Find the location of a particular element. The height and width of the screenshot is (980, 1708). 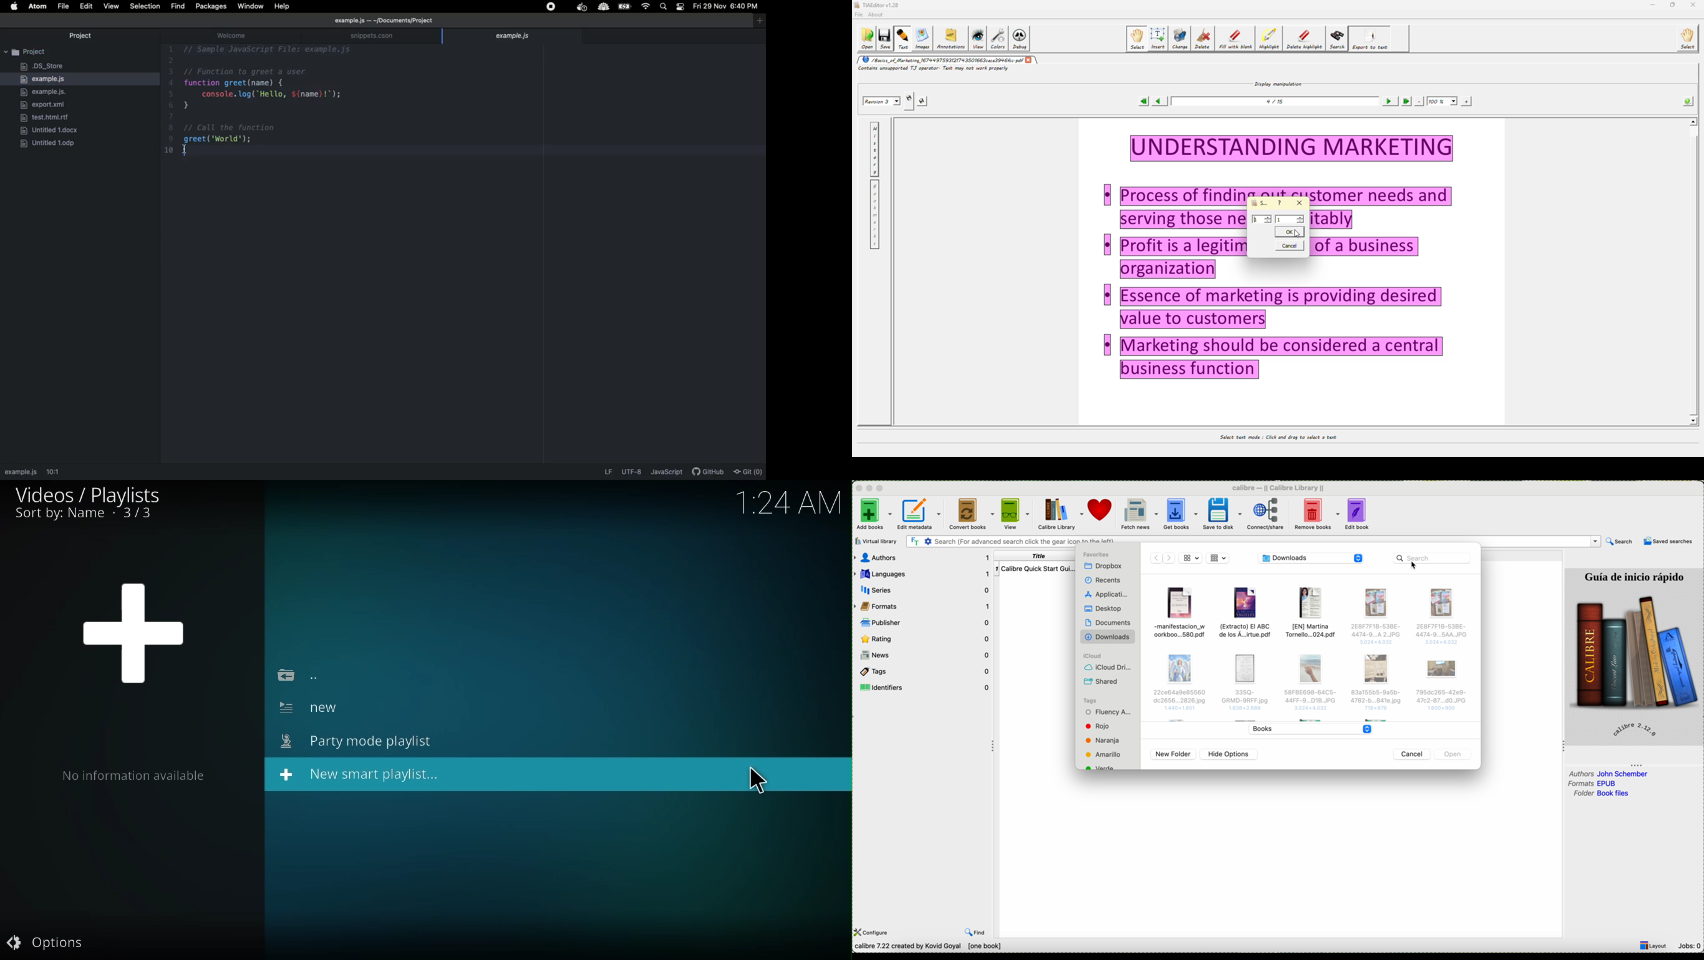

description is located at coordinates (635, 473).